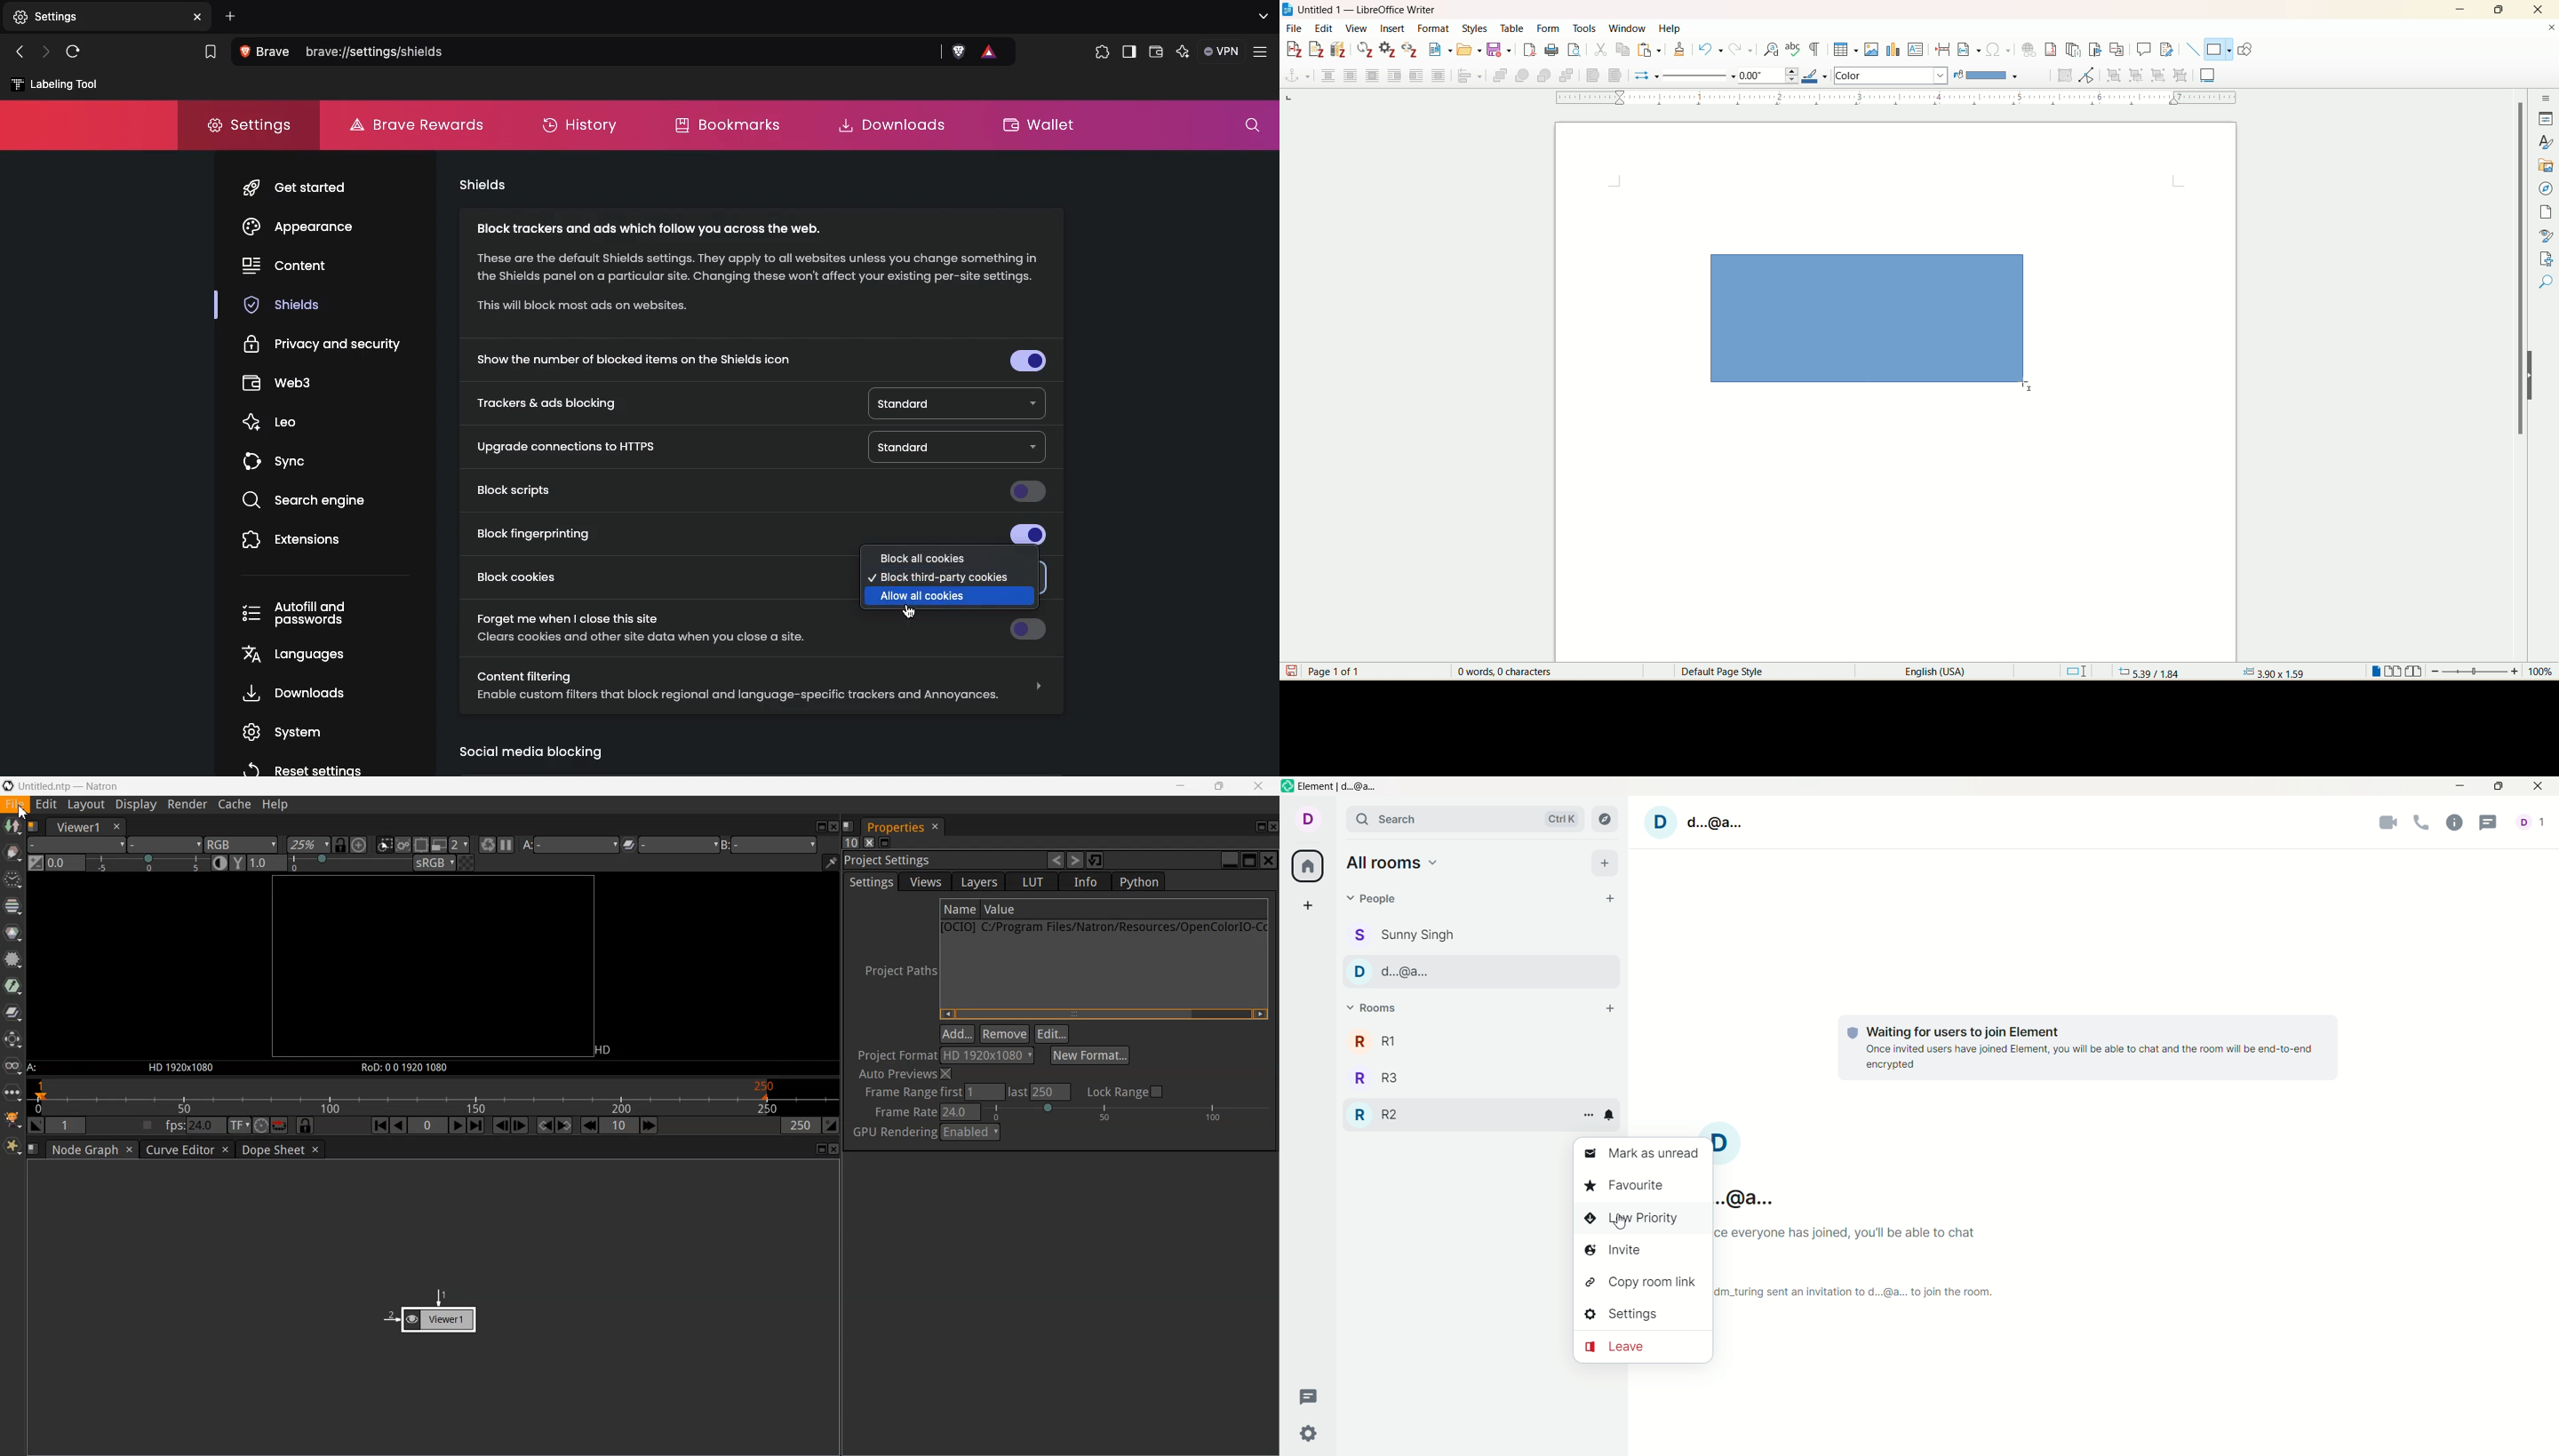 The image size is (2576, 1456). I want to click on forward one, so click(1522, 77).